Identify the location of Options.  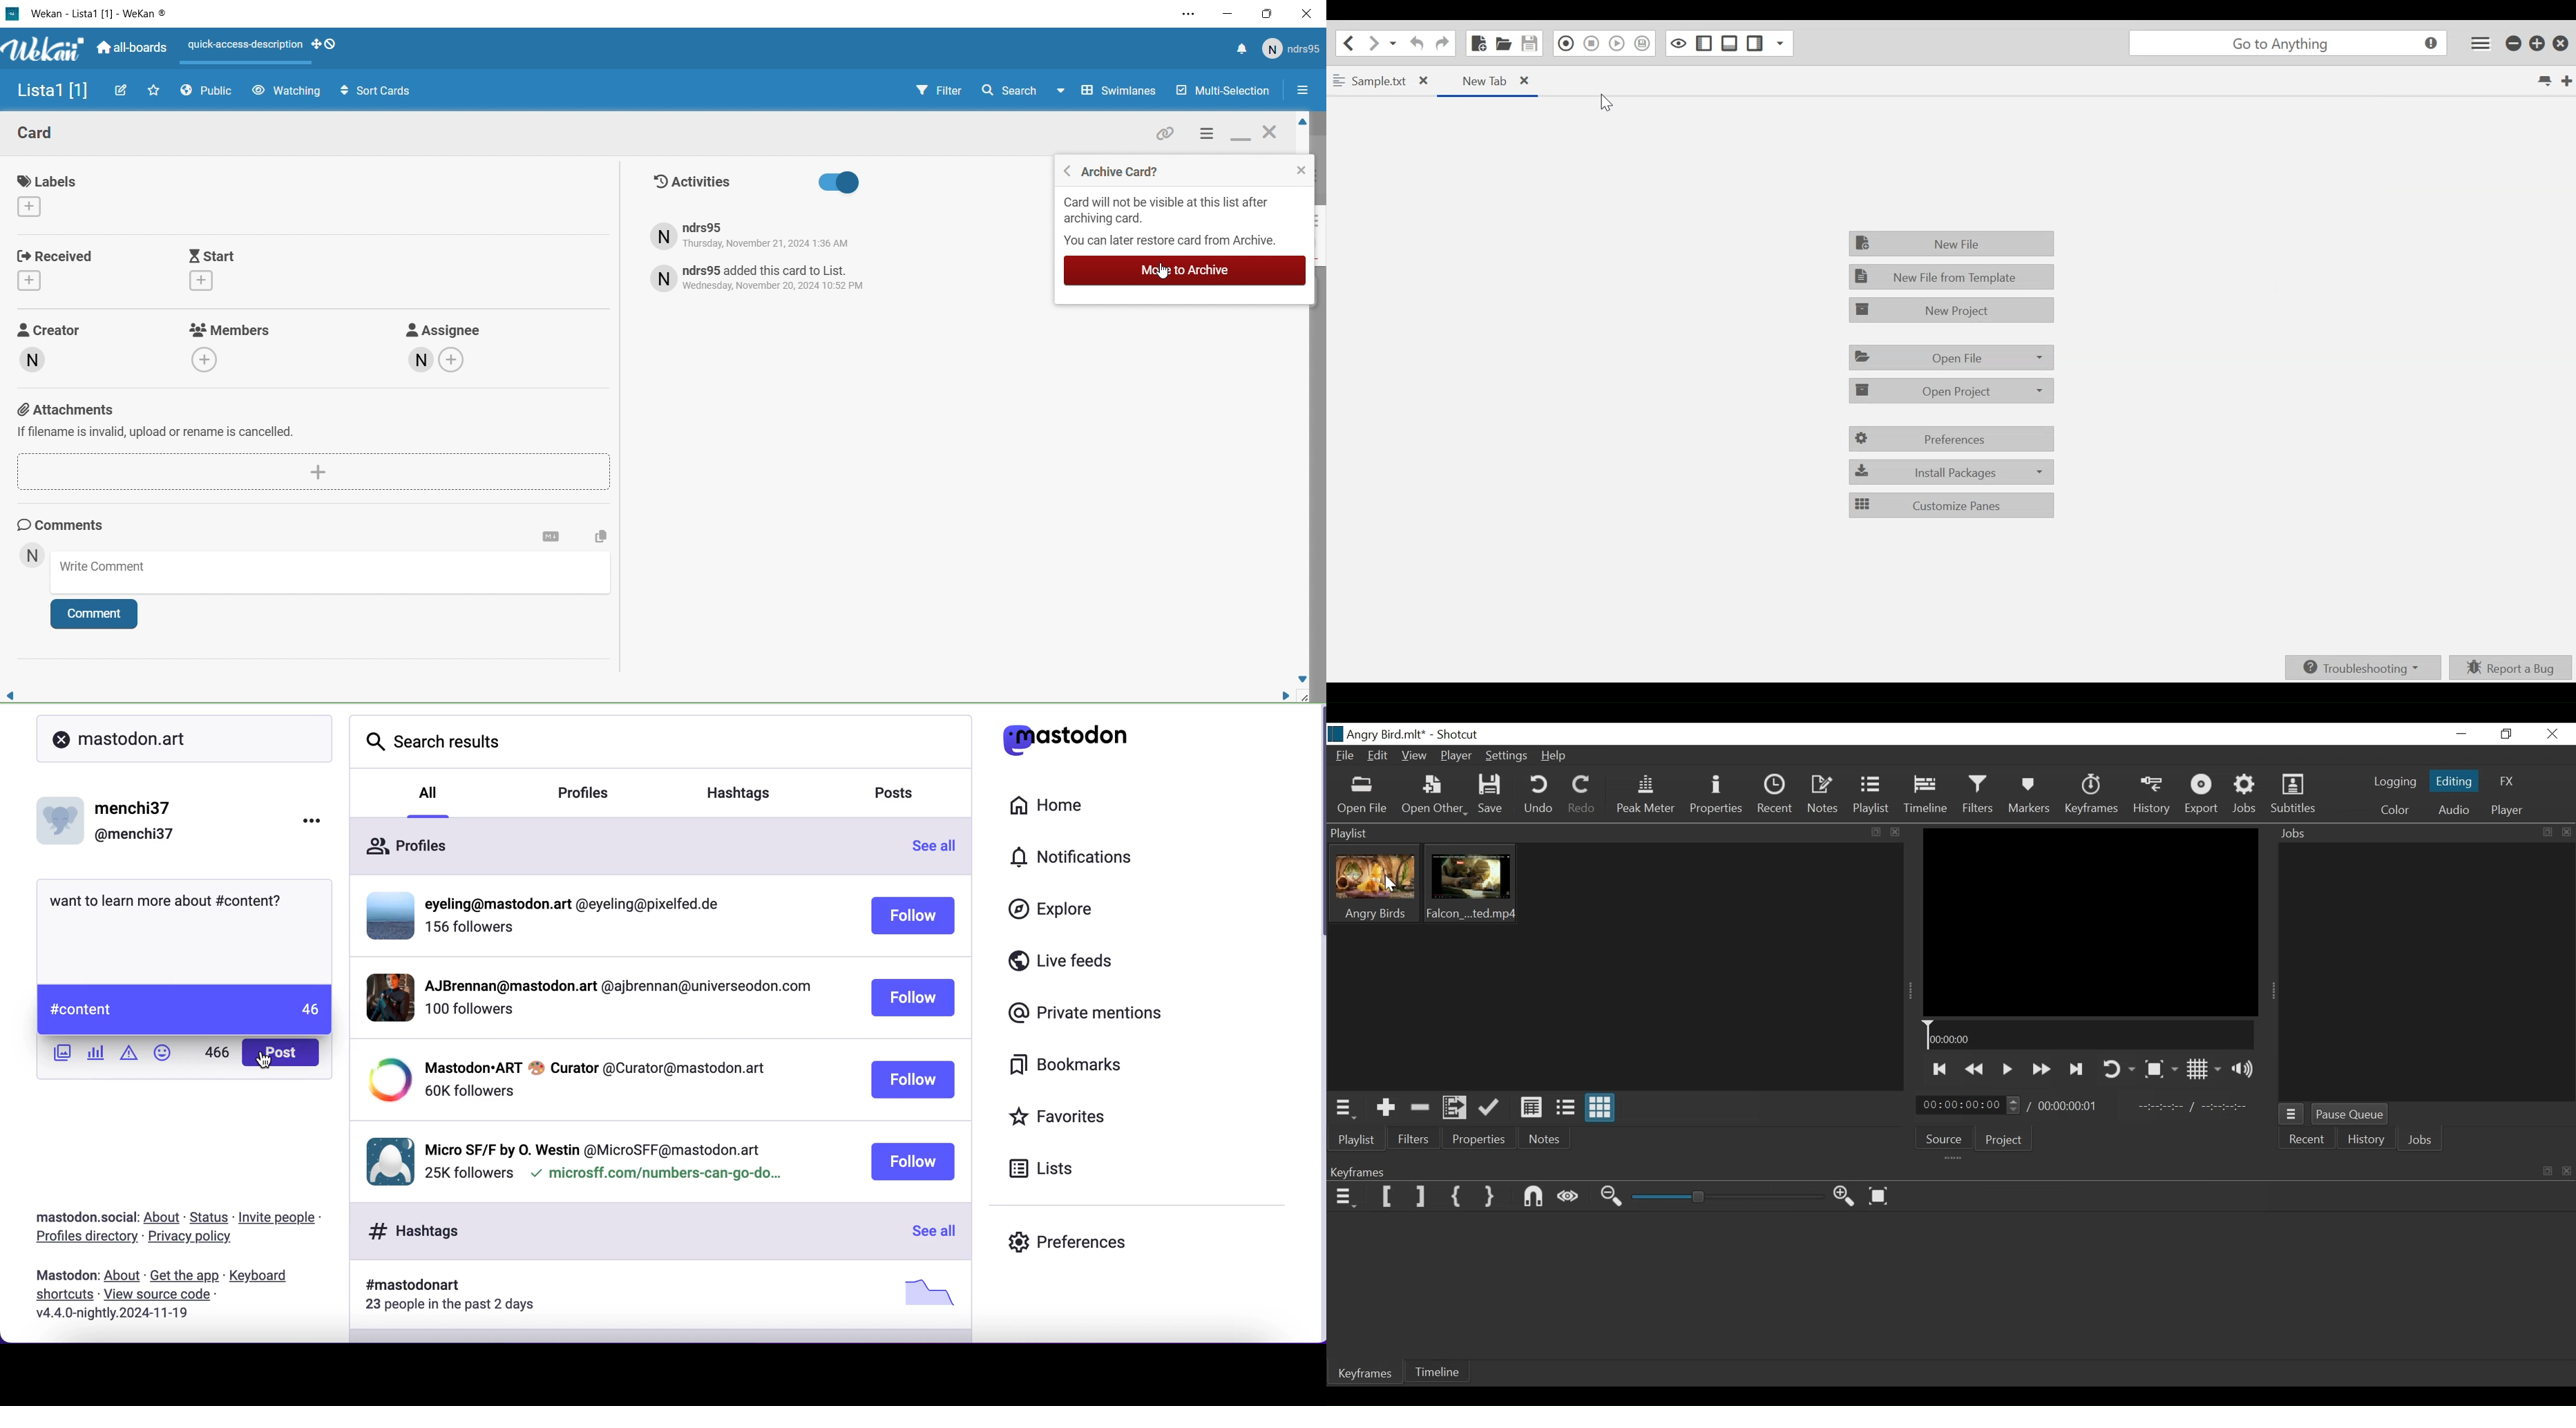
(1306, 91).